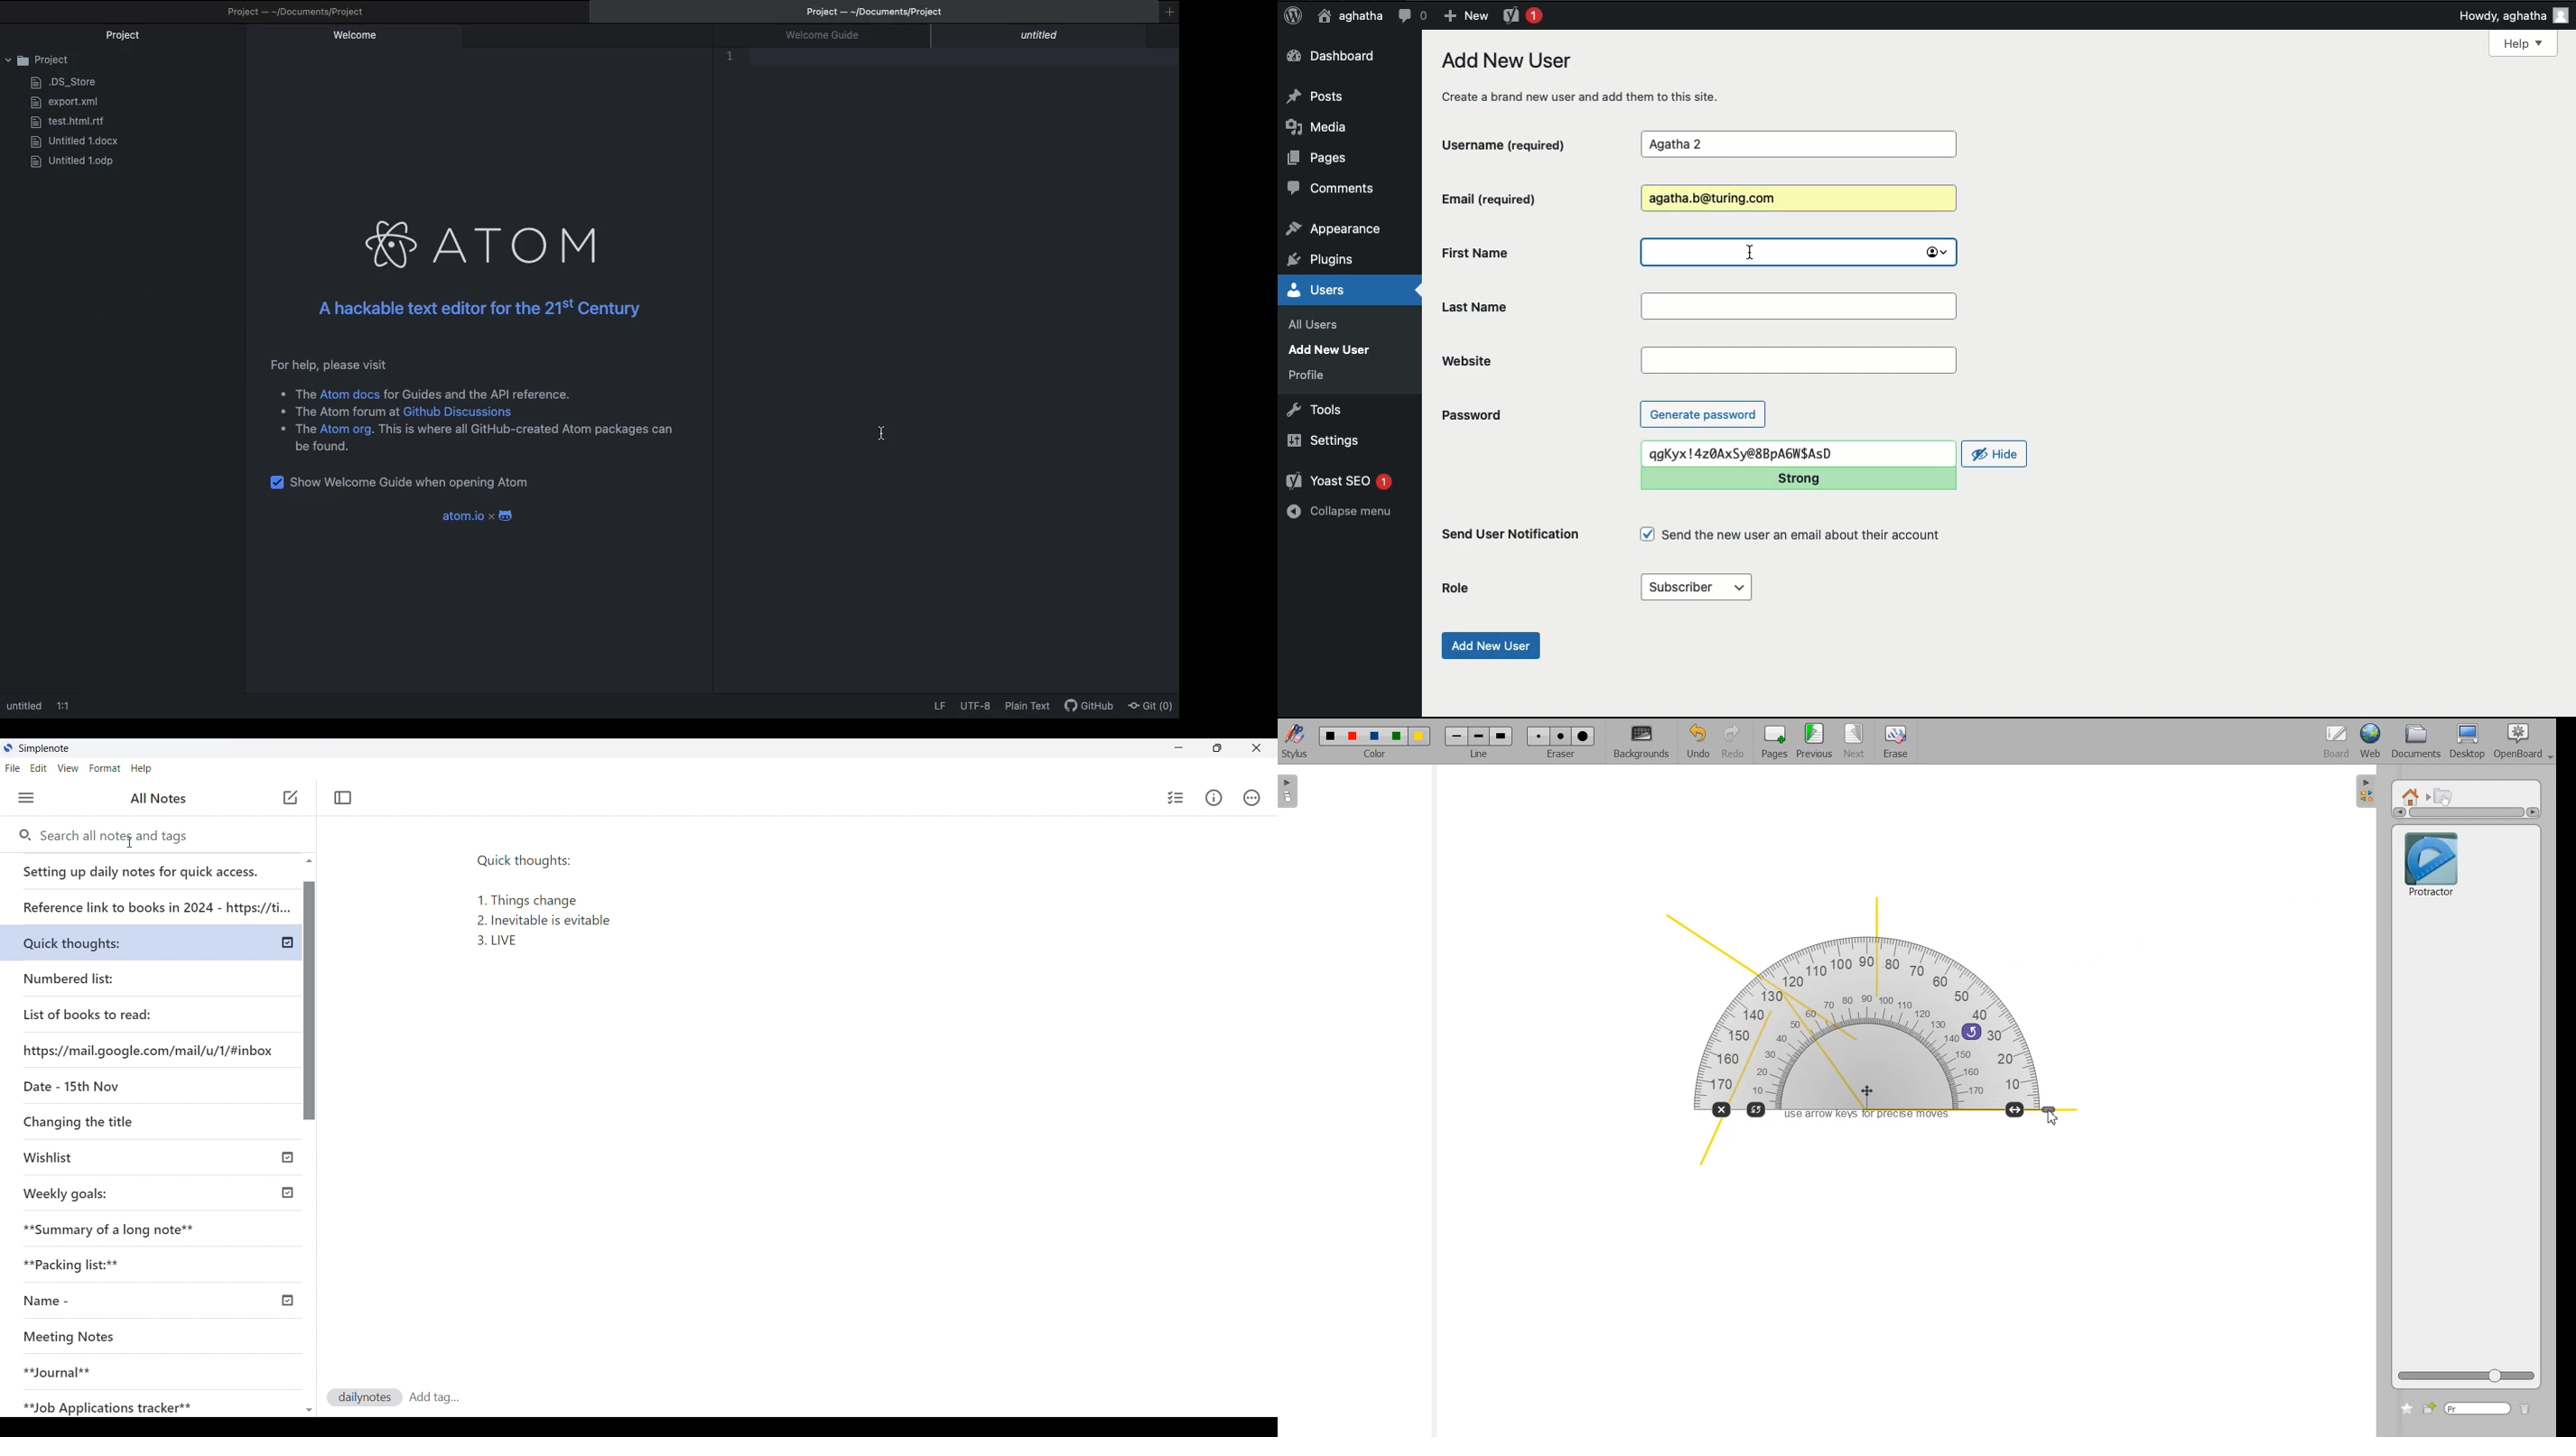 Image resolution: width=2576 pixels, height=1456 pixels. What do you see at coordinates (119, 836) in the screenshot?
I see `Search notes and tags` at bounding box center [119, 836].